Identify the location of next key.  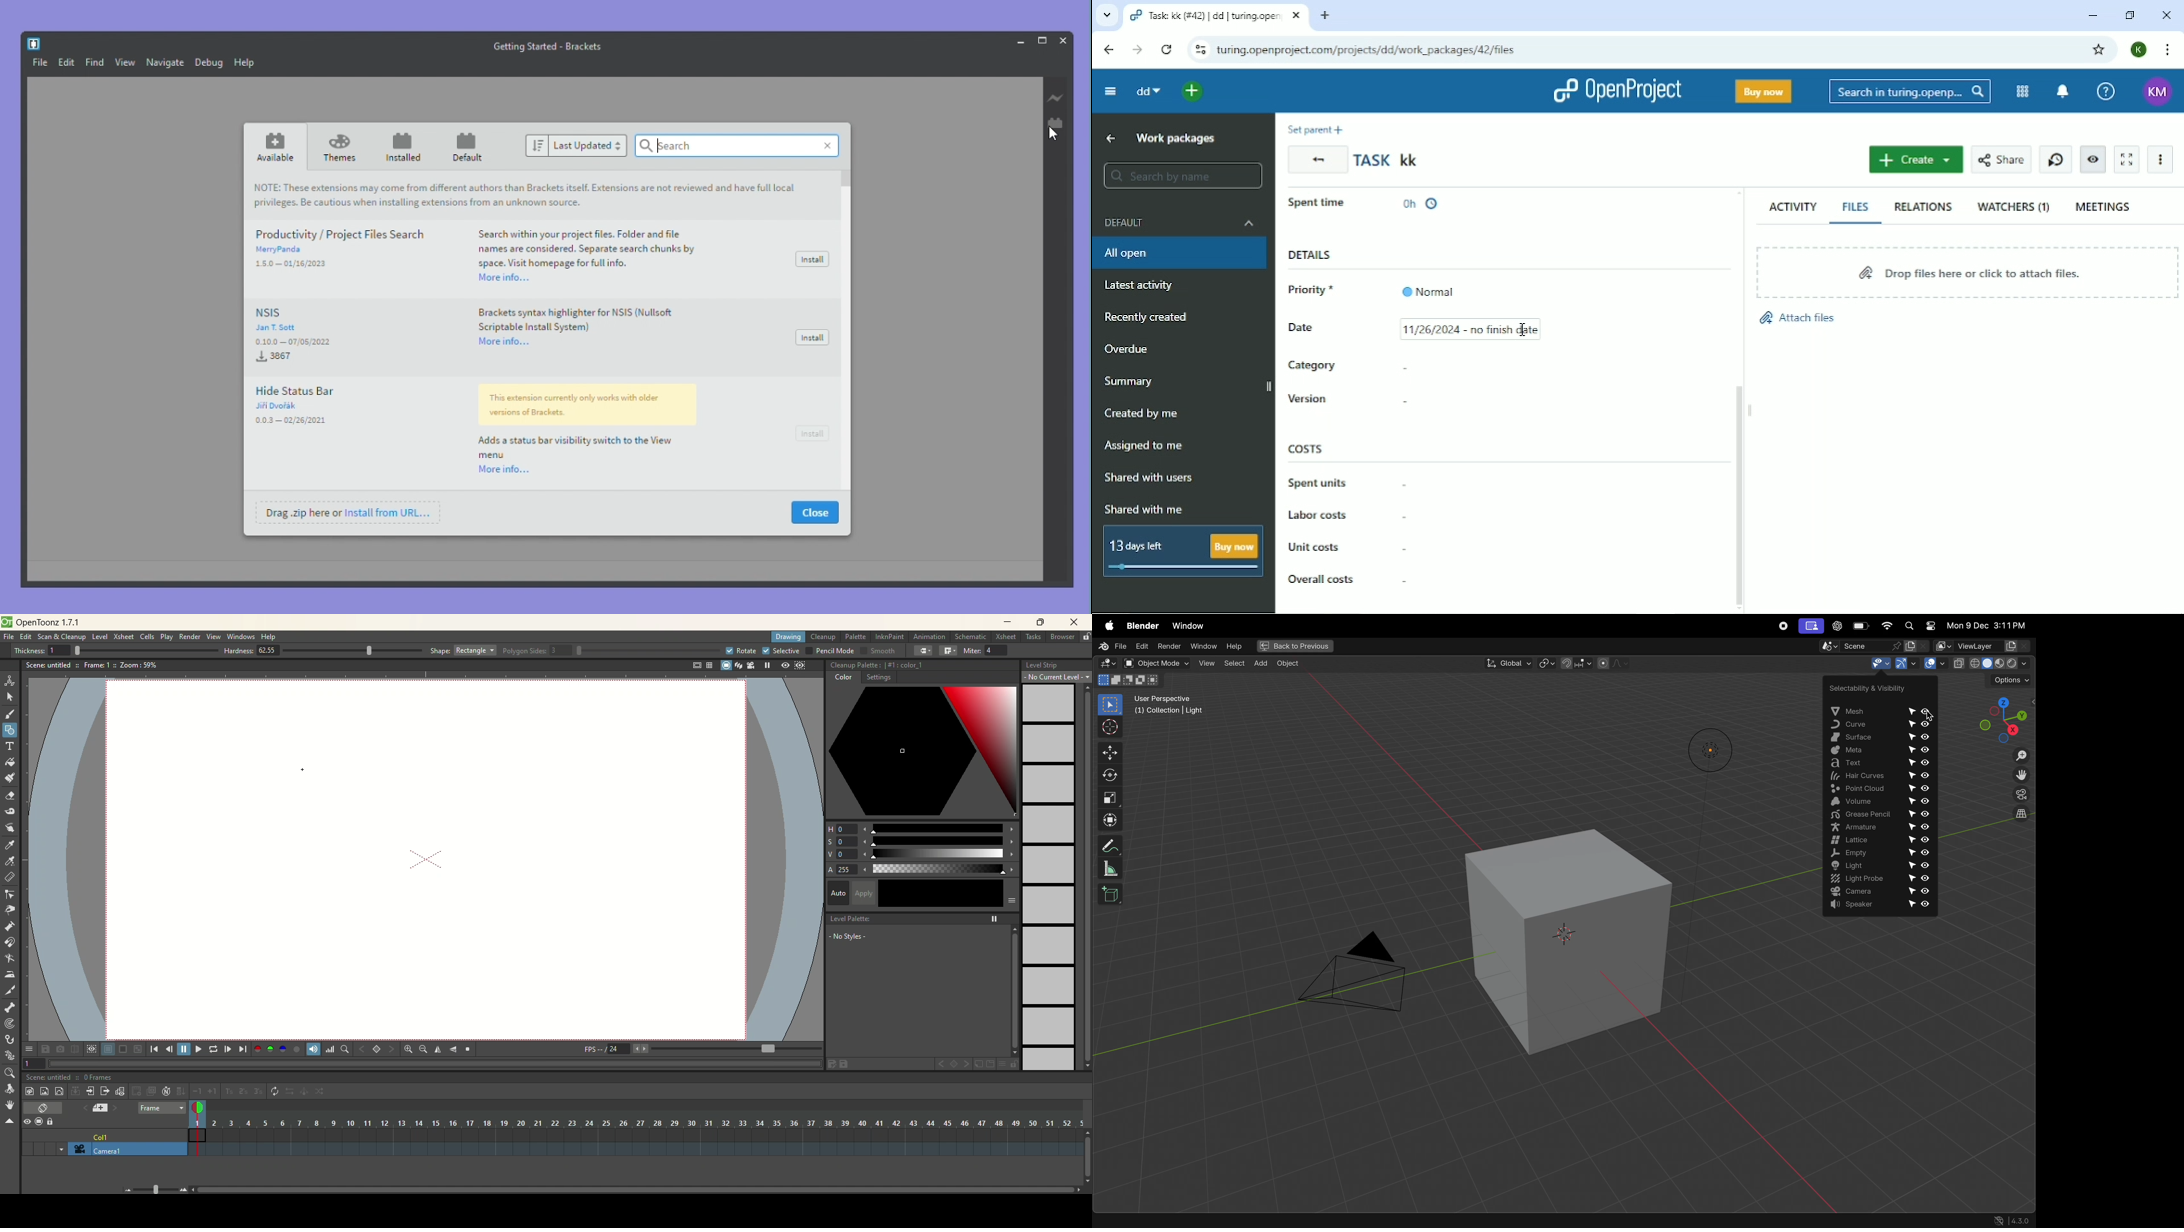
(391, 1050).